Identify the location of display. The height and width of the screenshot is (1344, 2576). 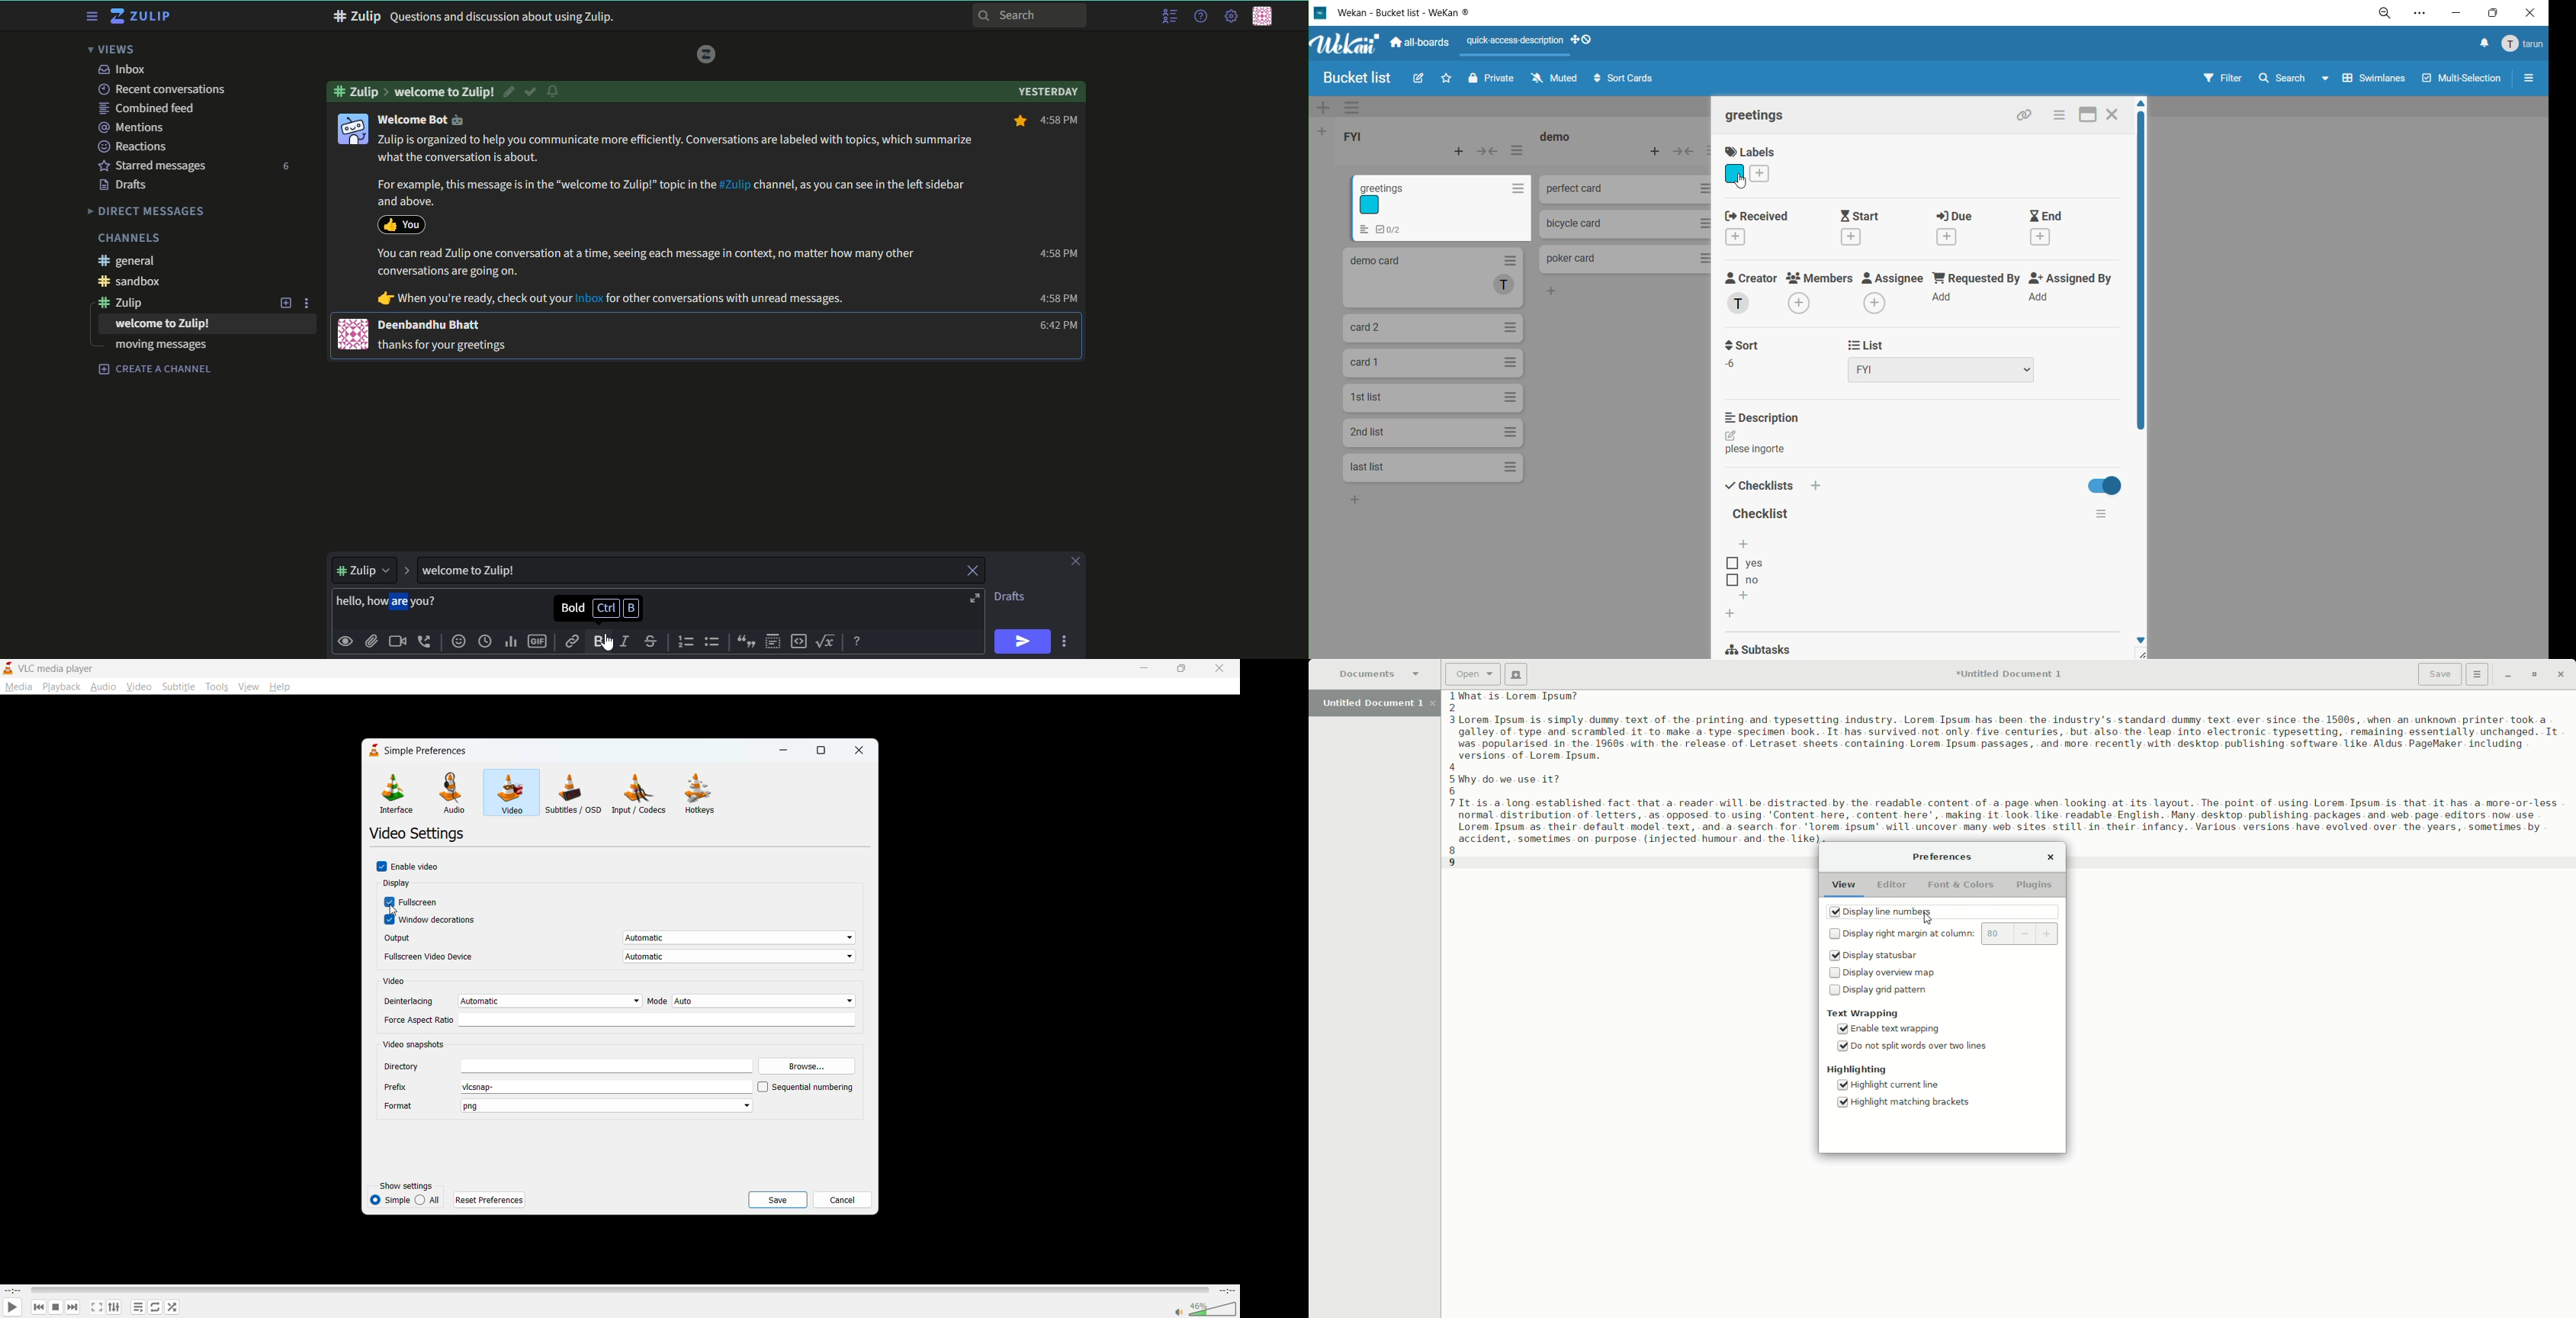
(399, 884).